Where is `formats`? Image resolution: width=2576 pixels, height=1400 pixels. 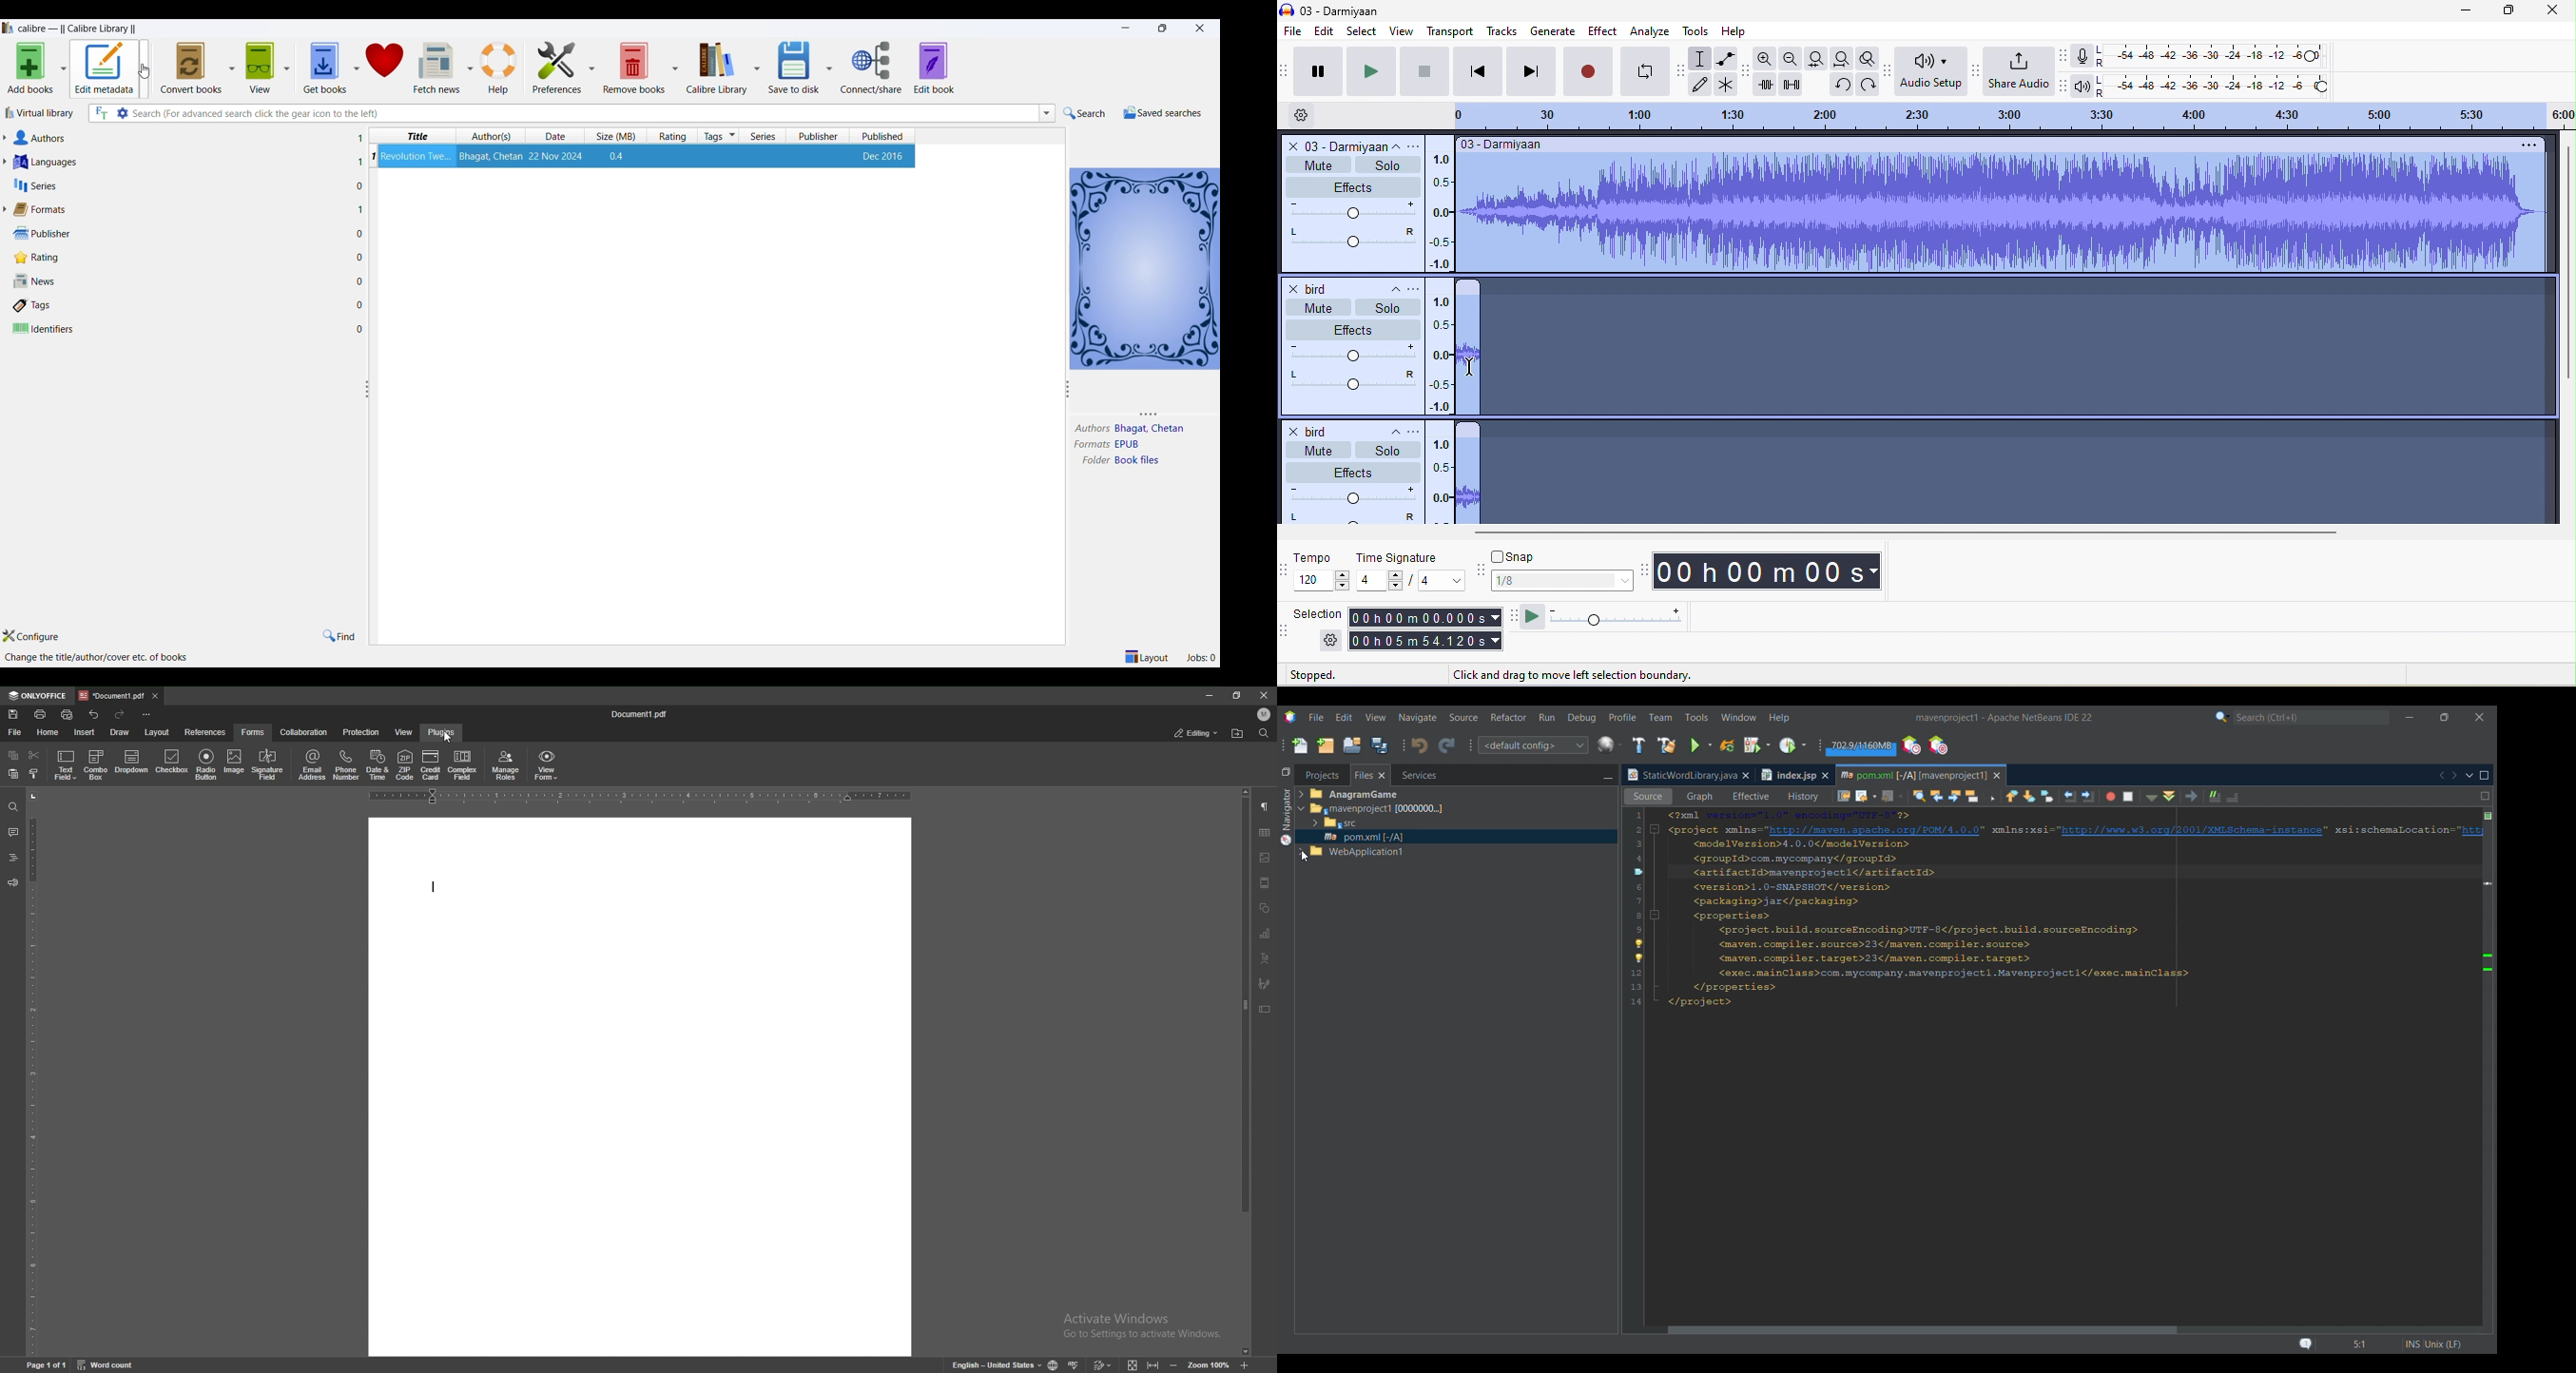 formats is located at coordinates (44, 208).